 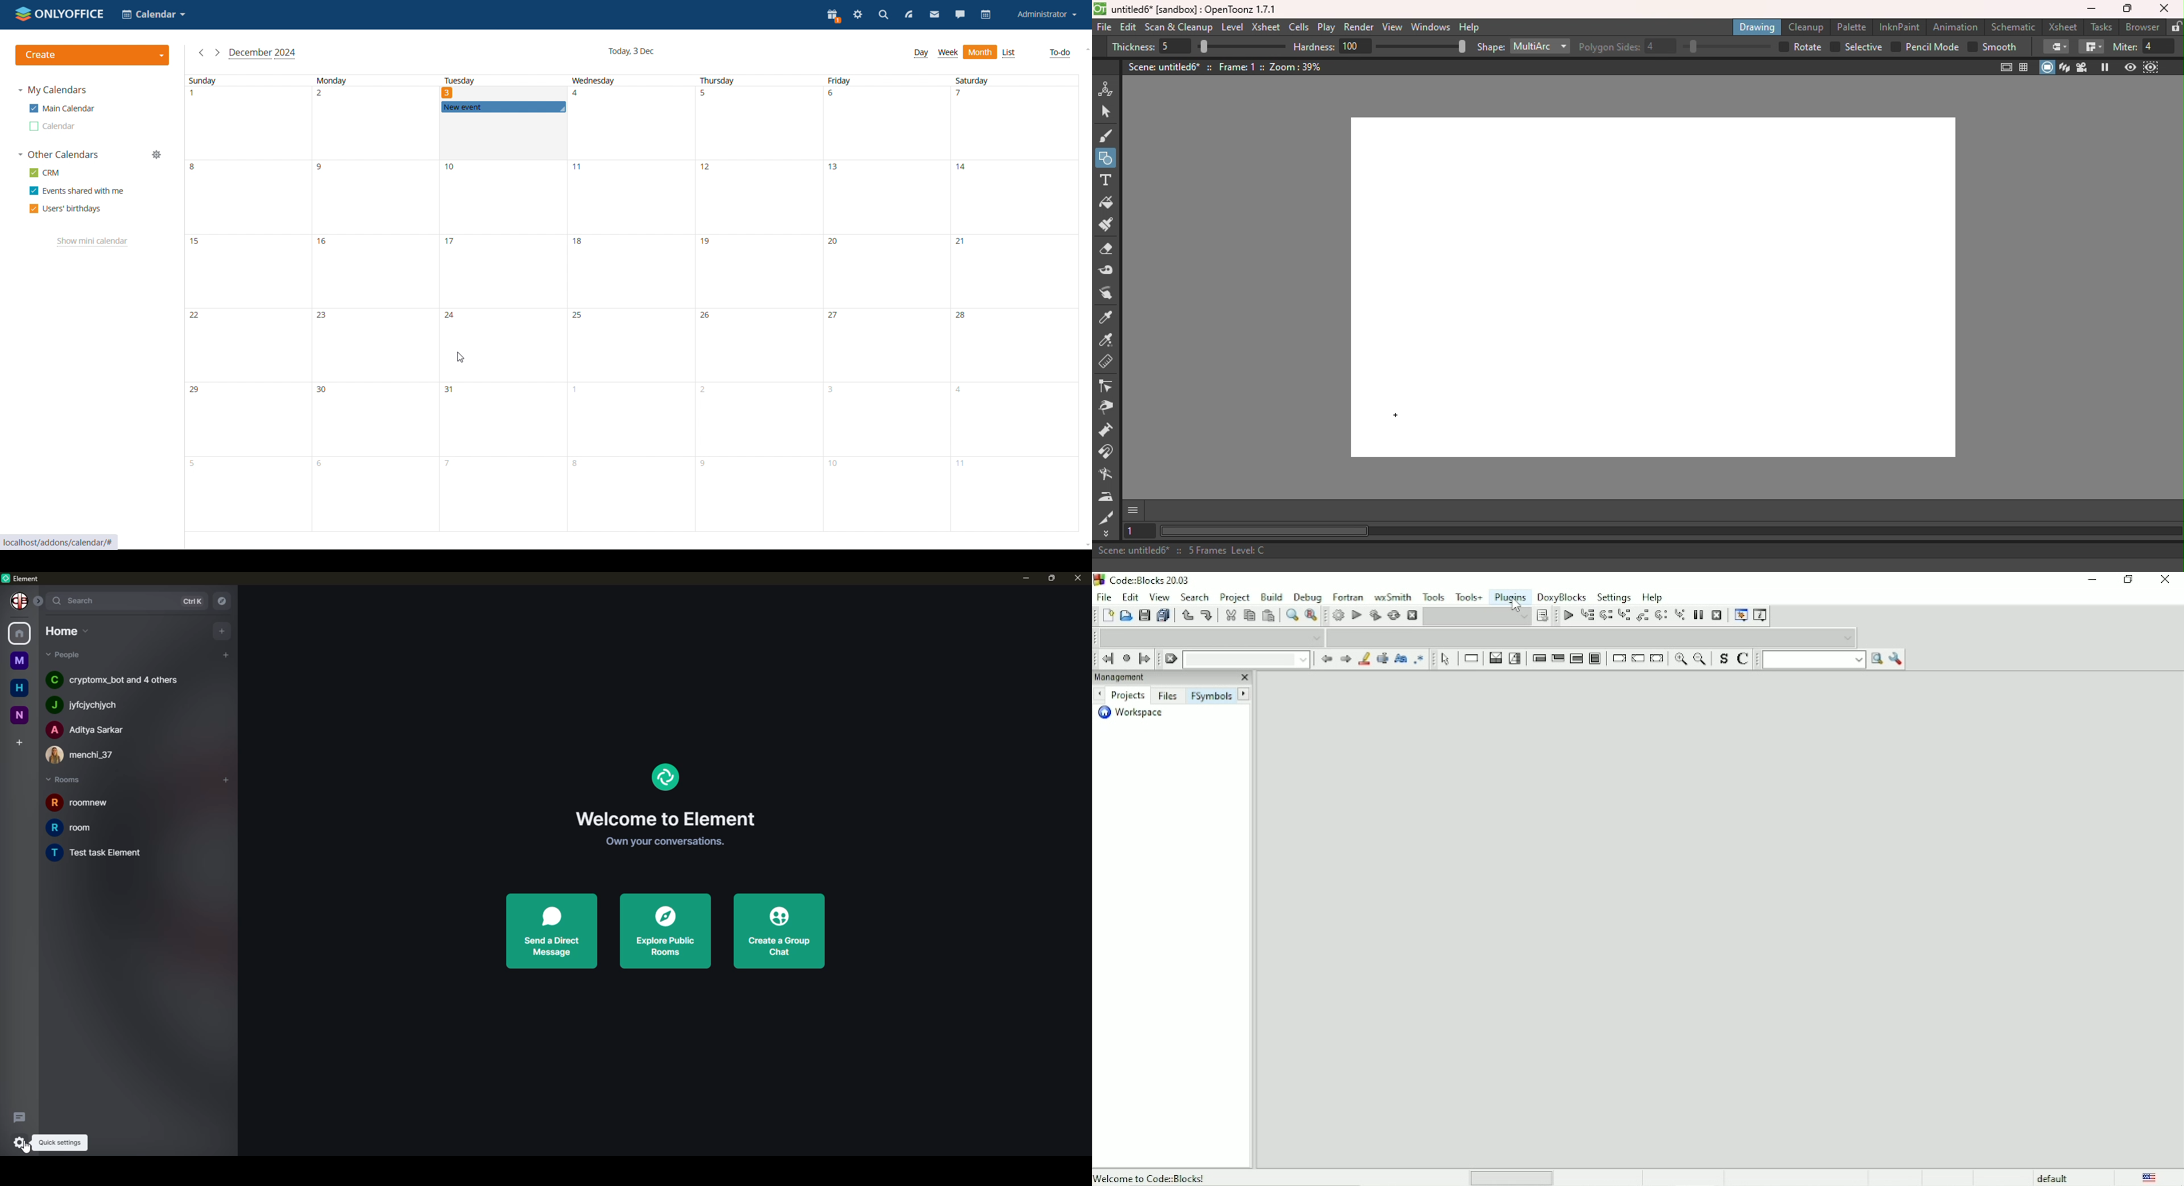 What do you see at coordinates (502, 137) in the screenshot?
I see `date` at bounding box center [502, 137].